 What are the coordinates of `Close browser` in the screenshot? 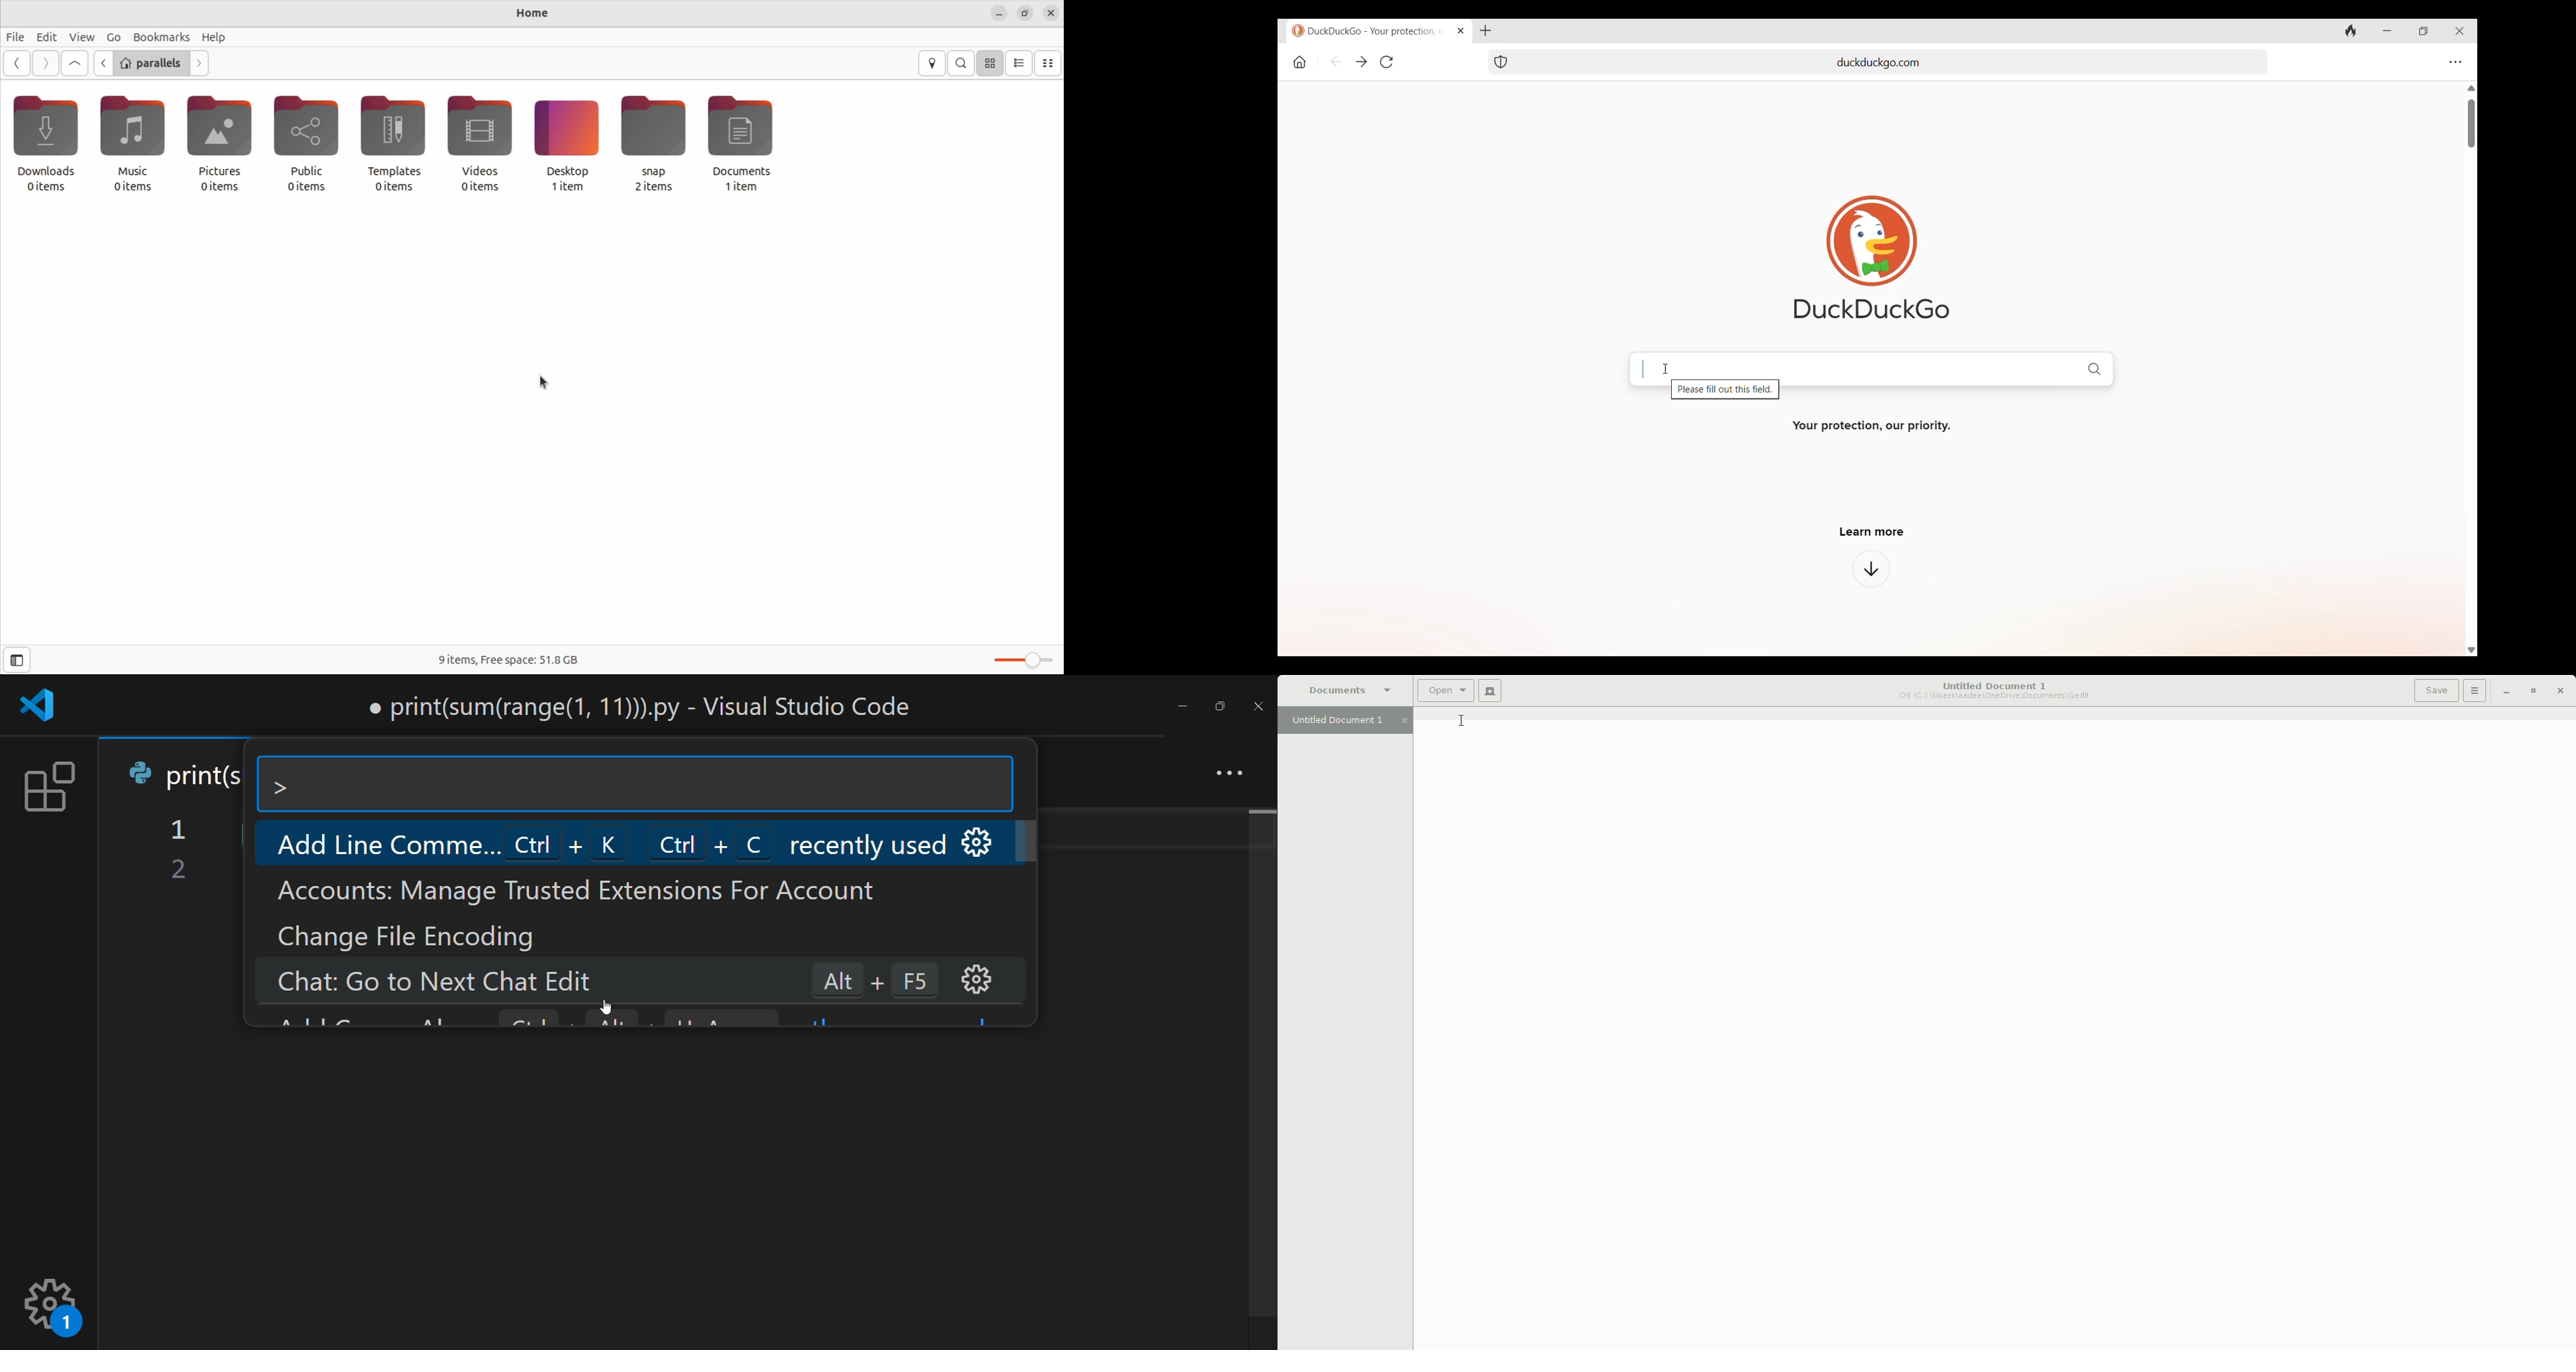 It's located at (2460, 31).